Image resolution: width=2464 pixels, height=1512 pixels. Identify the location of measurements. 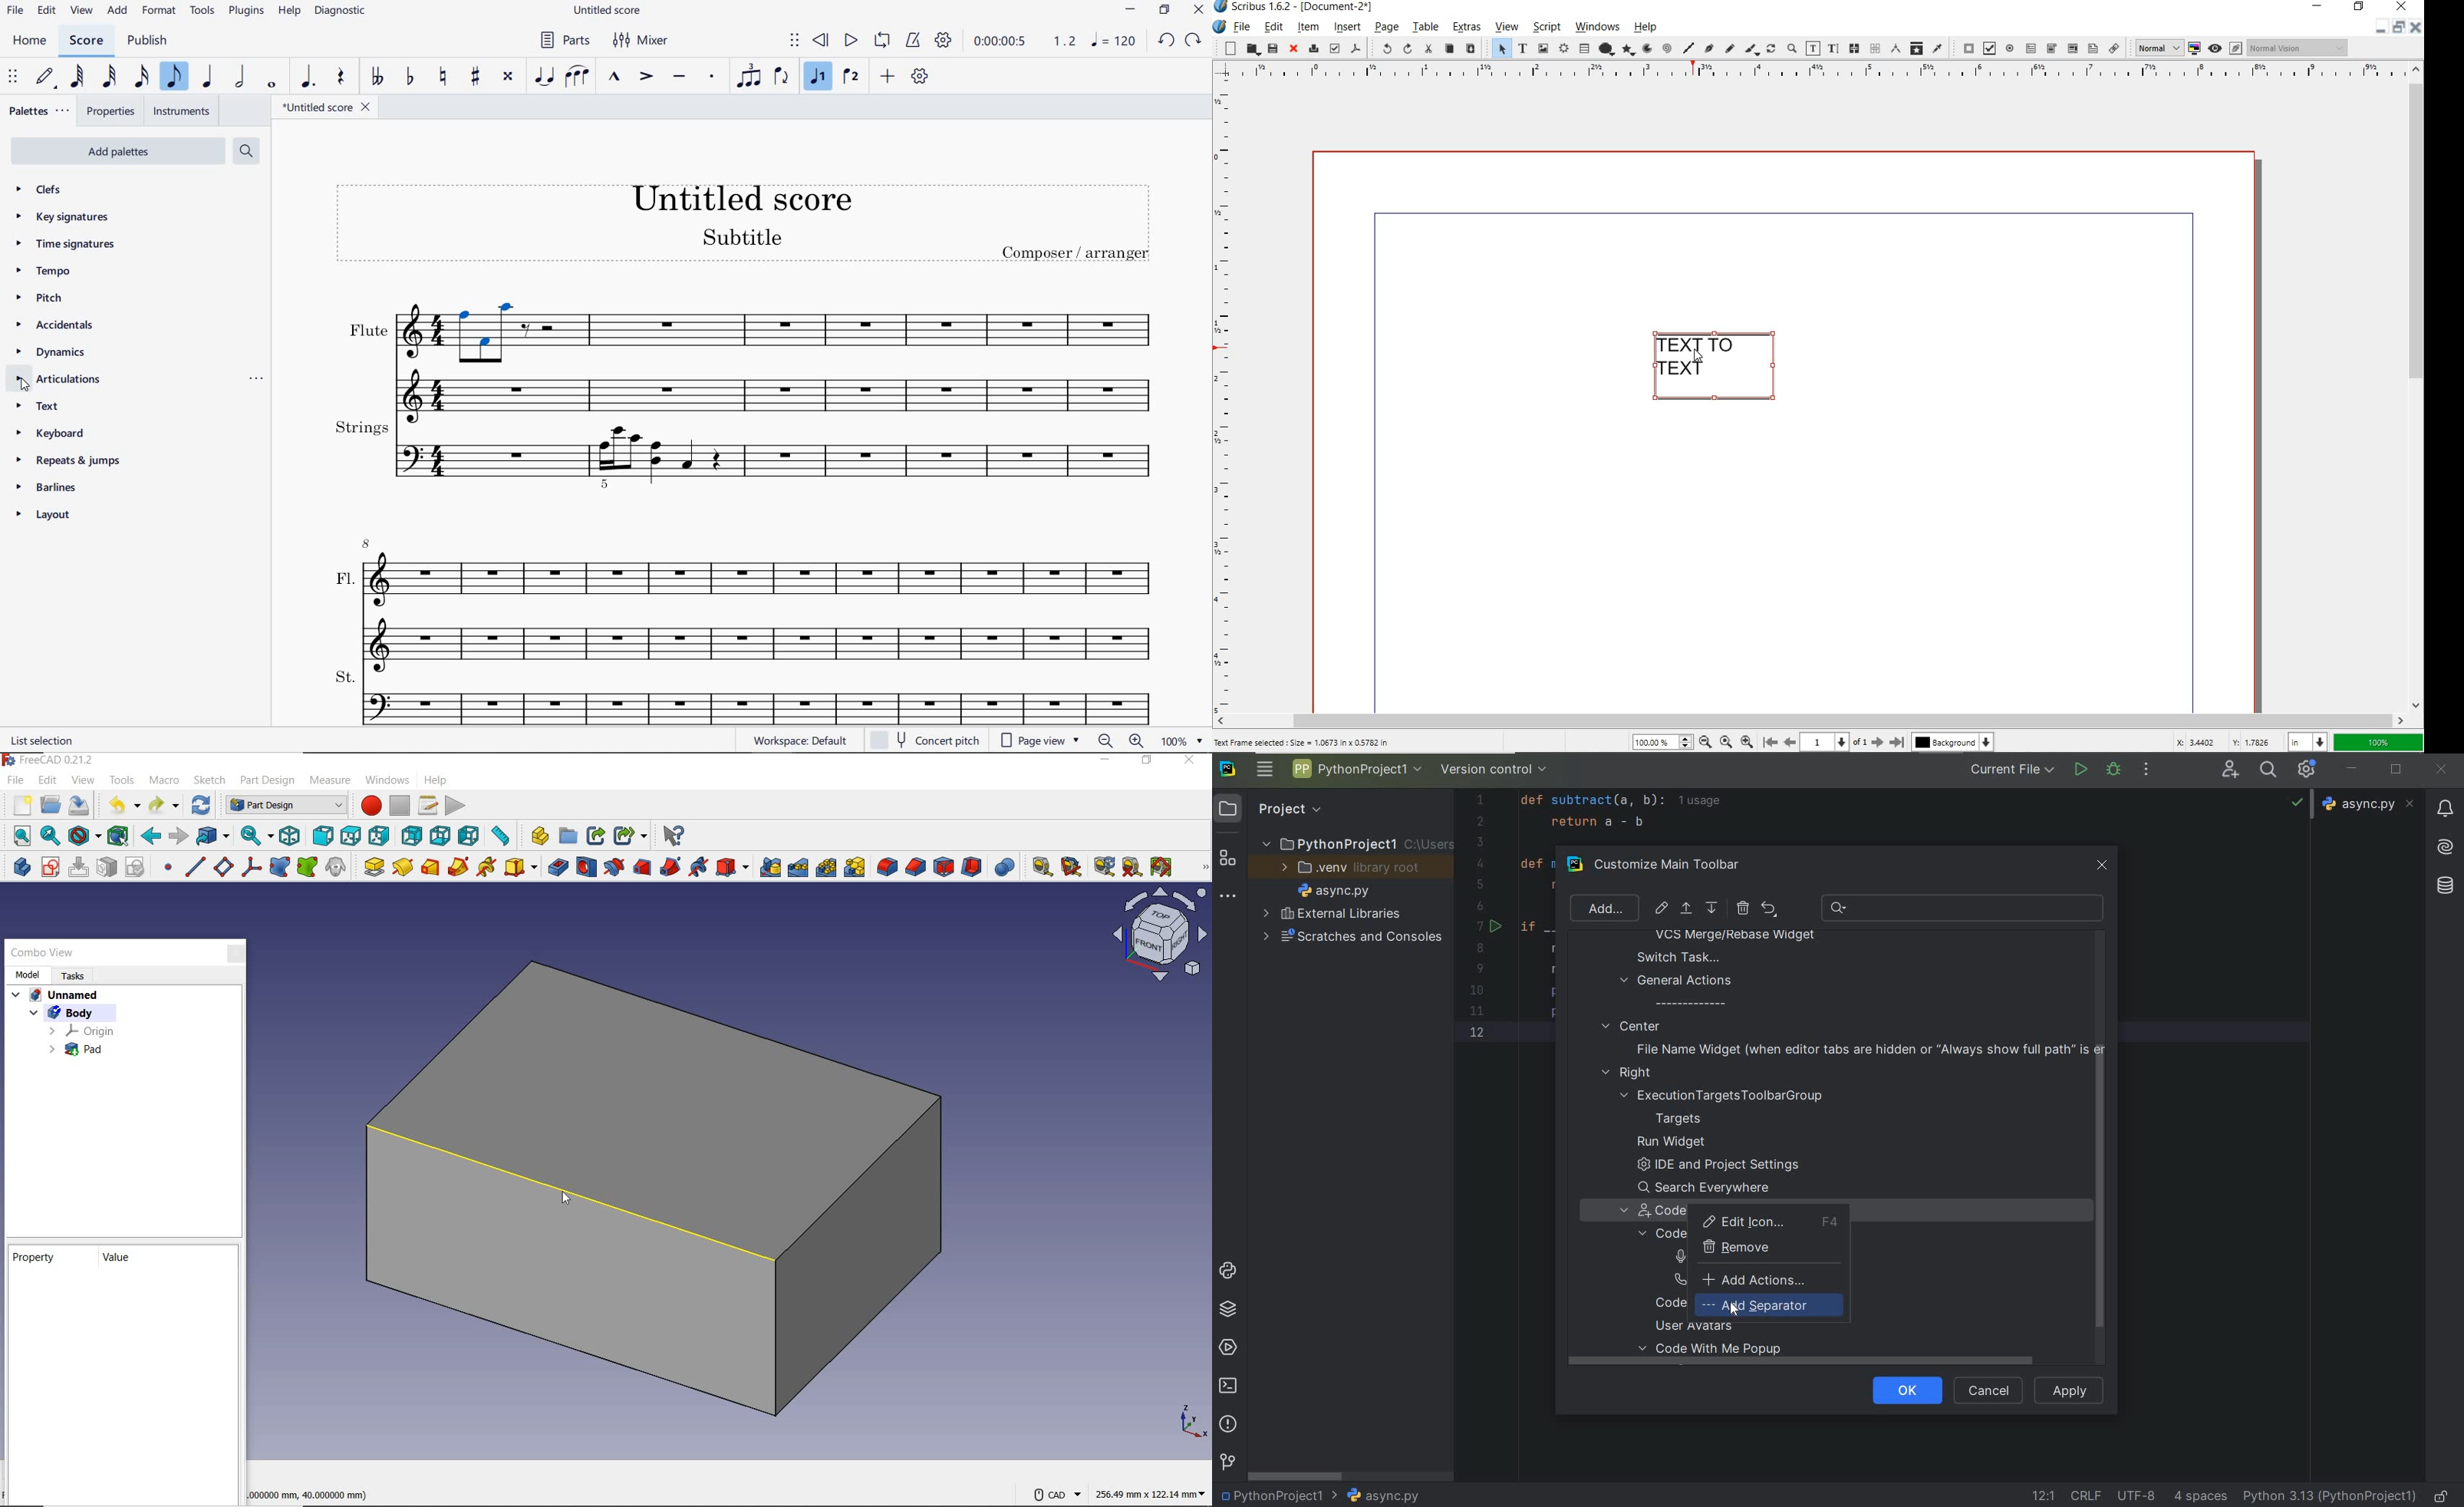
(1896, 50).